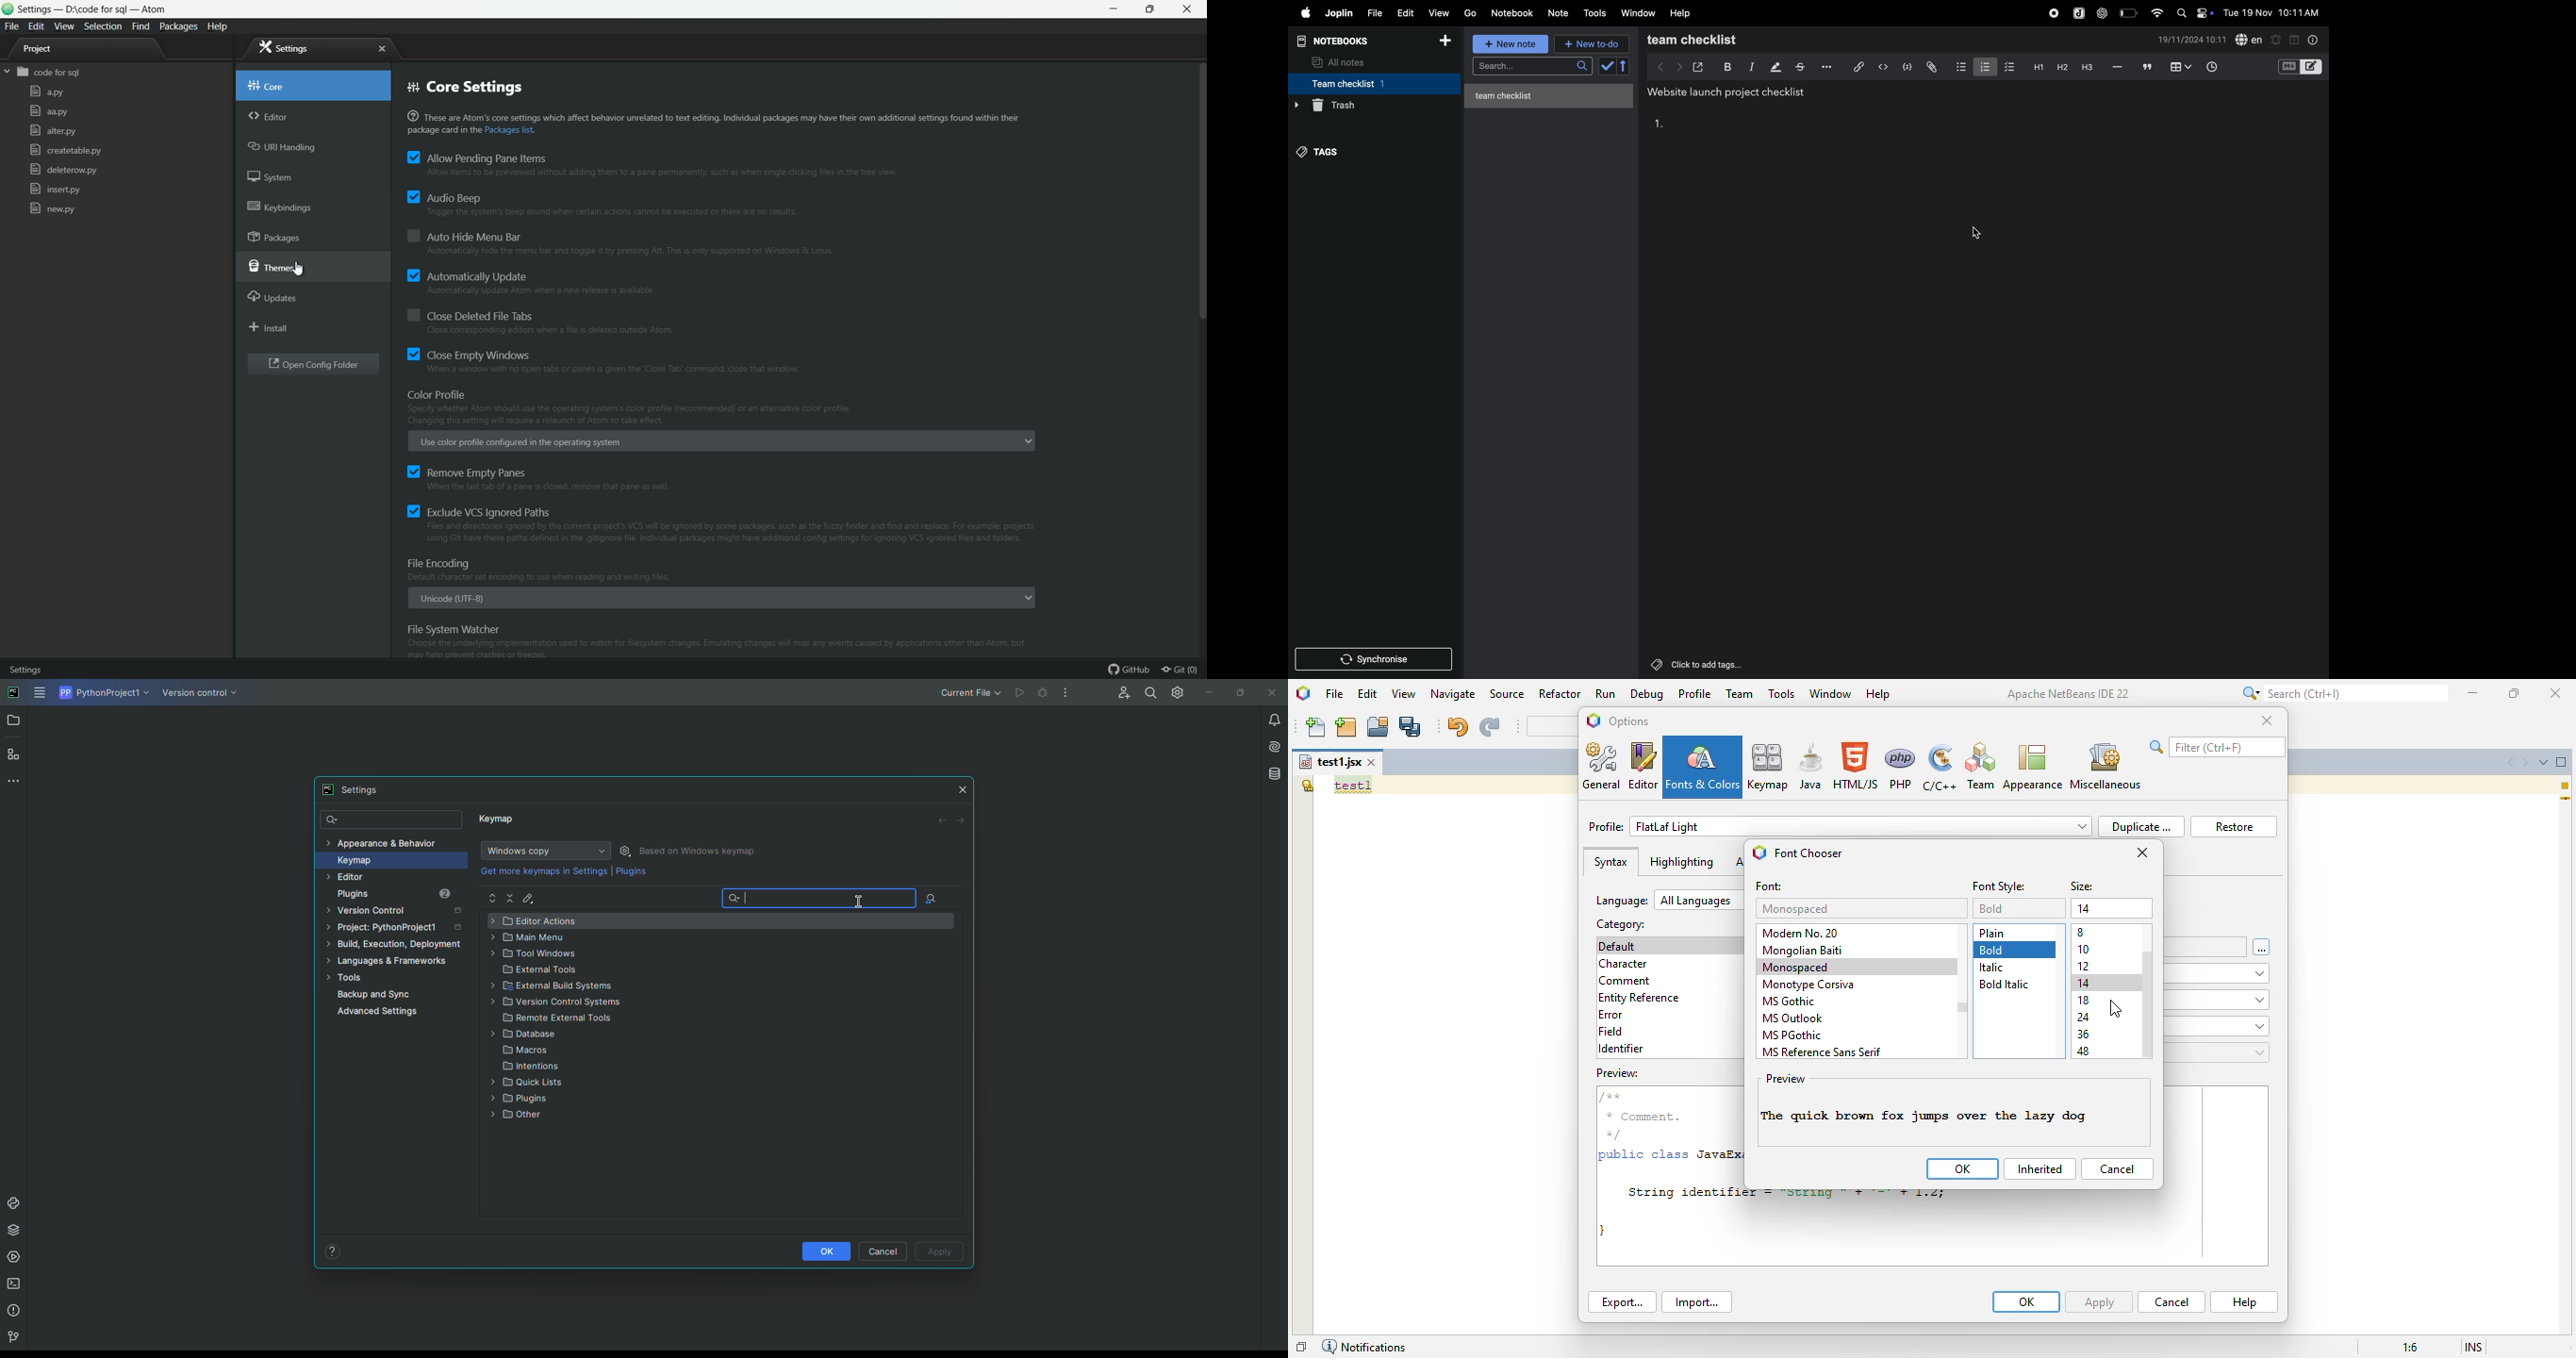  I want to click on check, so click(1615, 66).